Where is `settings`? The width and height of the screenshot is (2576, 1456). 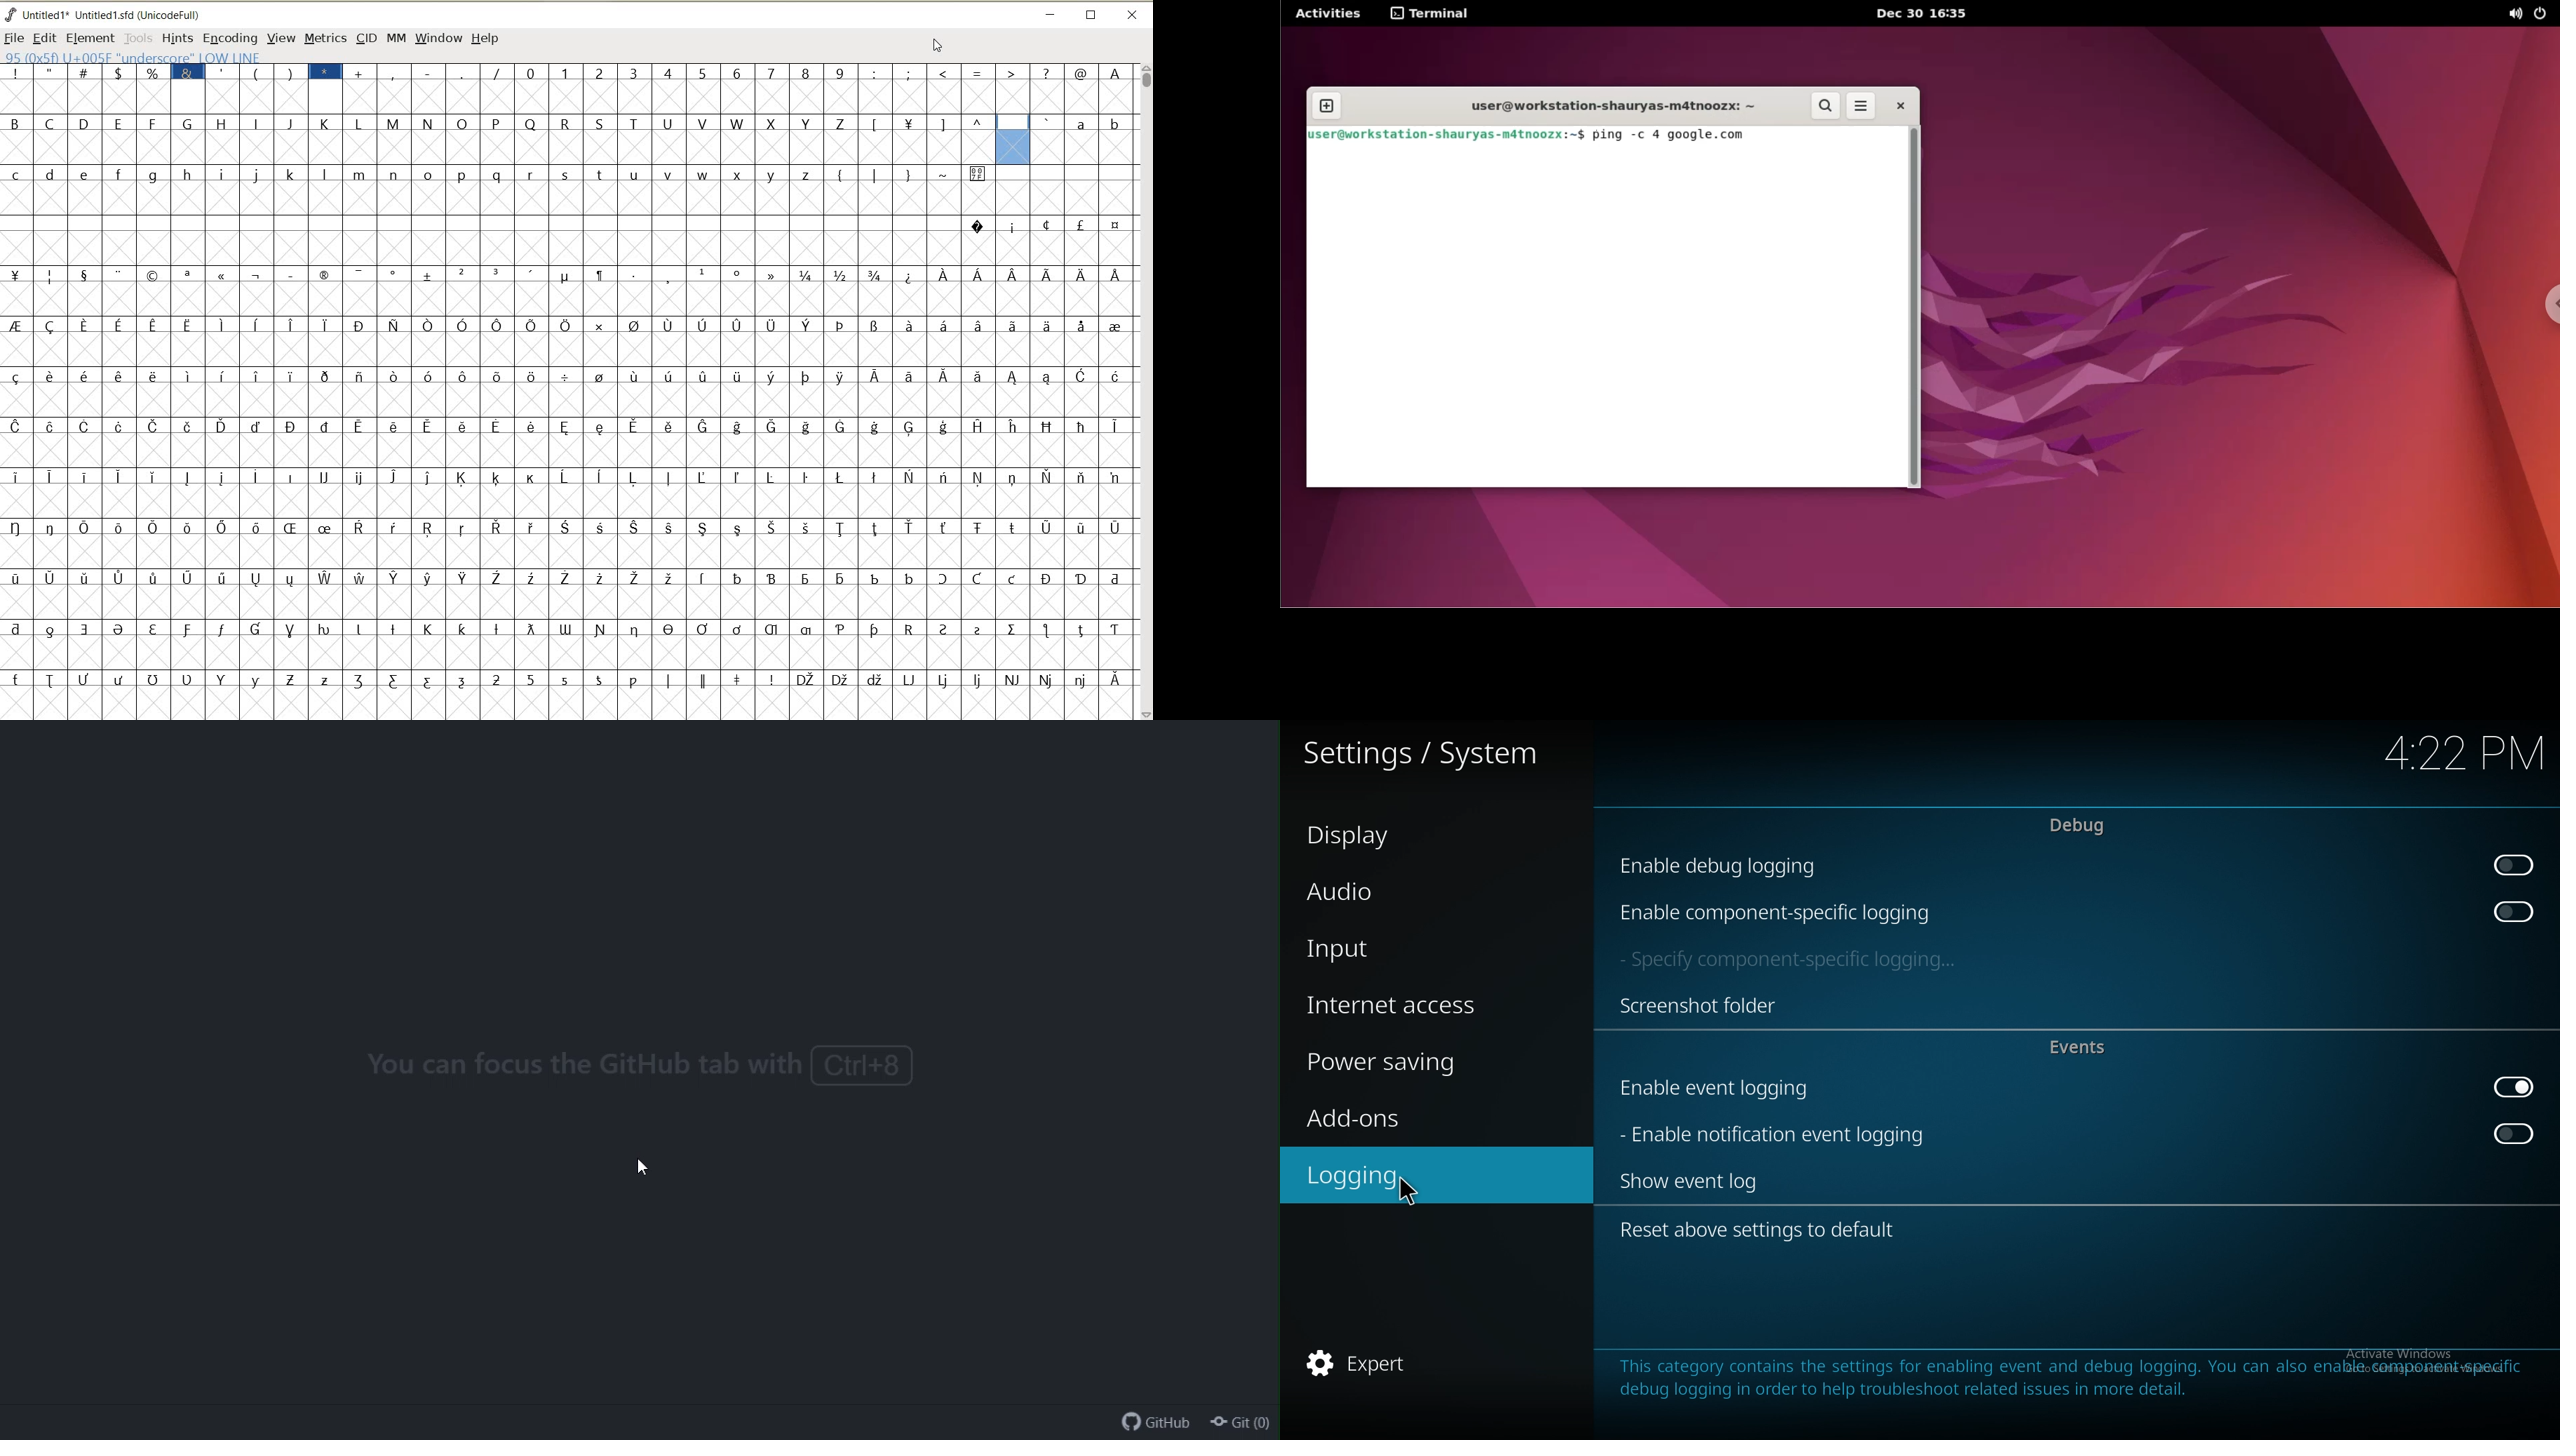
settings is located at coordinates (1428, 752).